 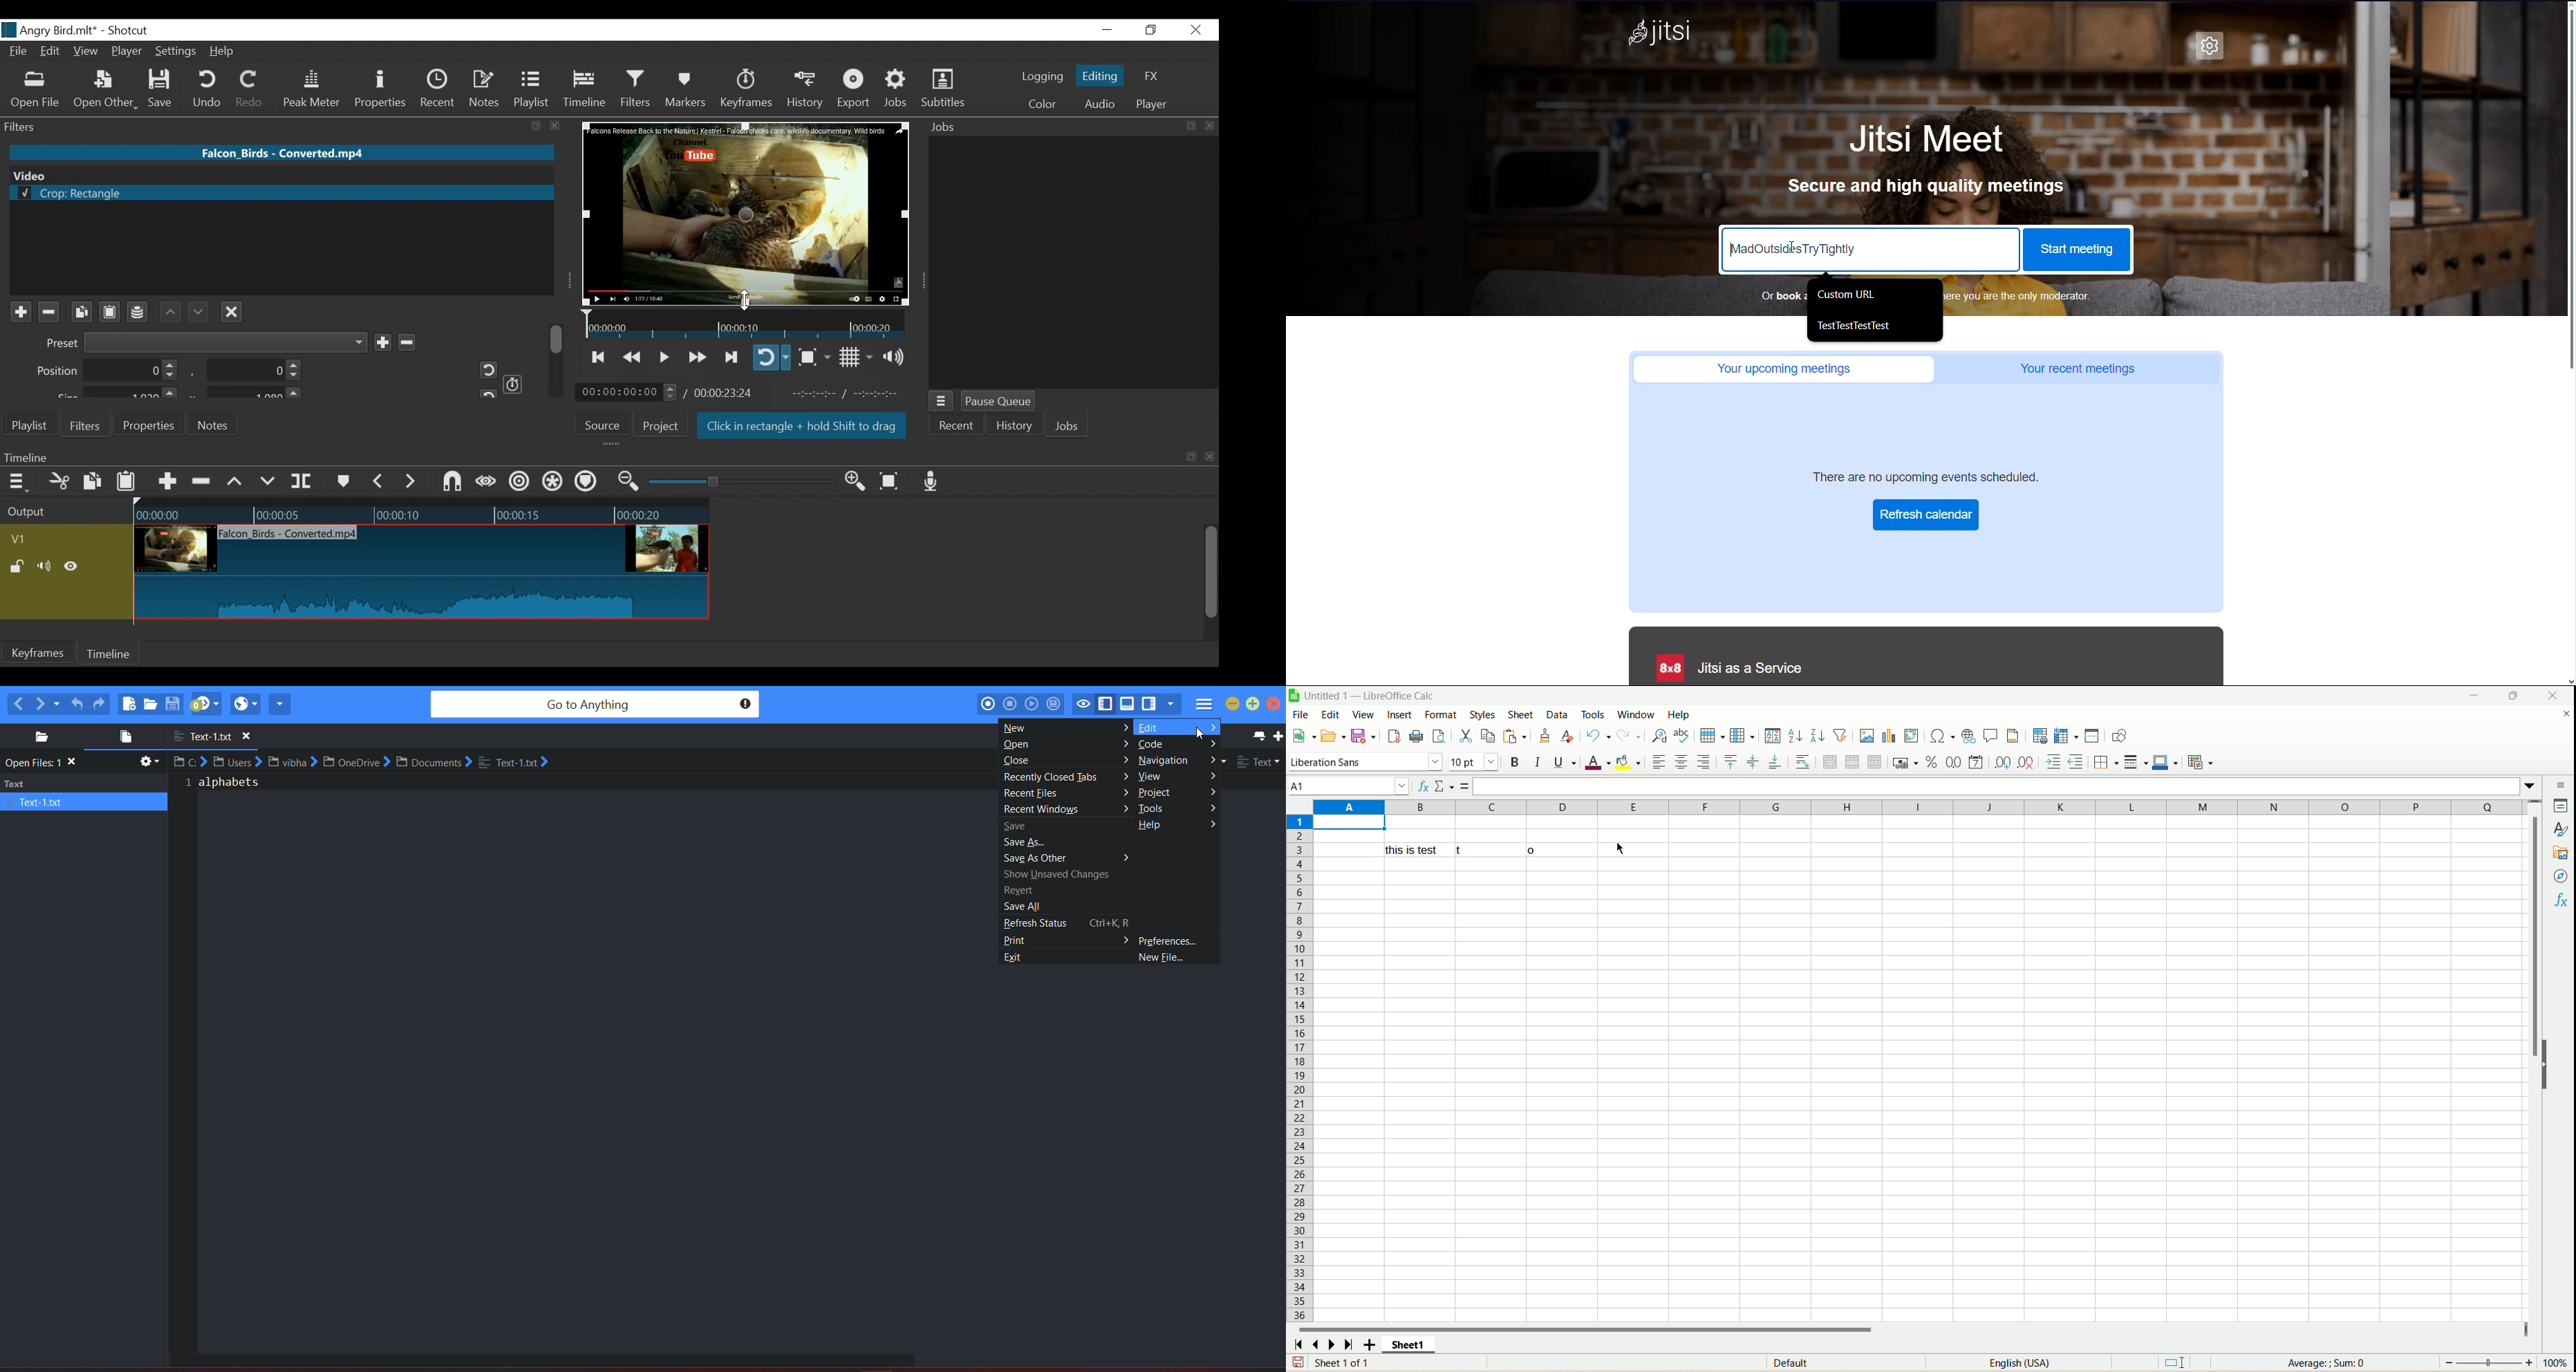 What do you see at coordinates (1729, 762) in the screenshot?
I see `align top` at bounding box center [1729, 762].